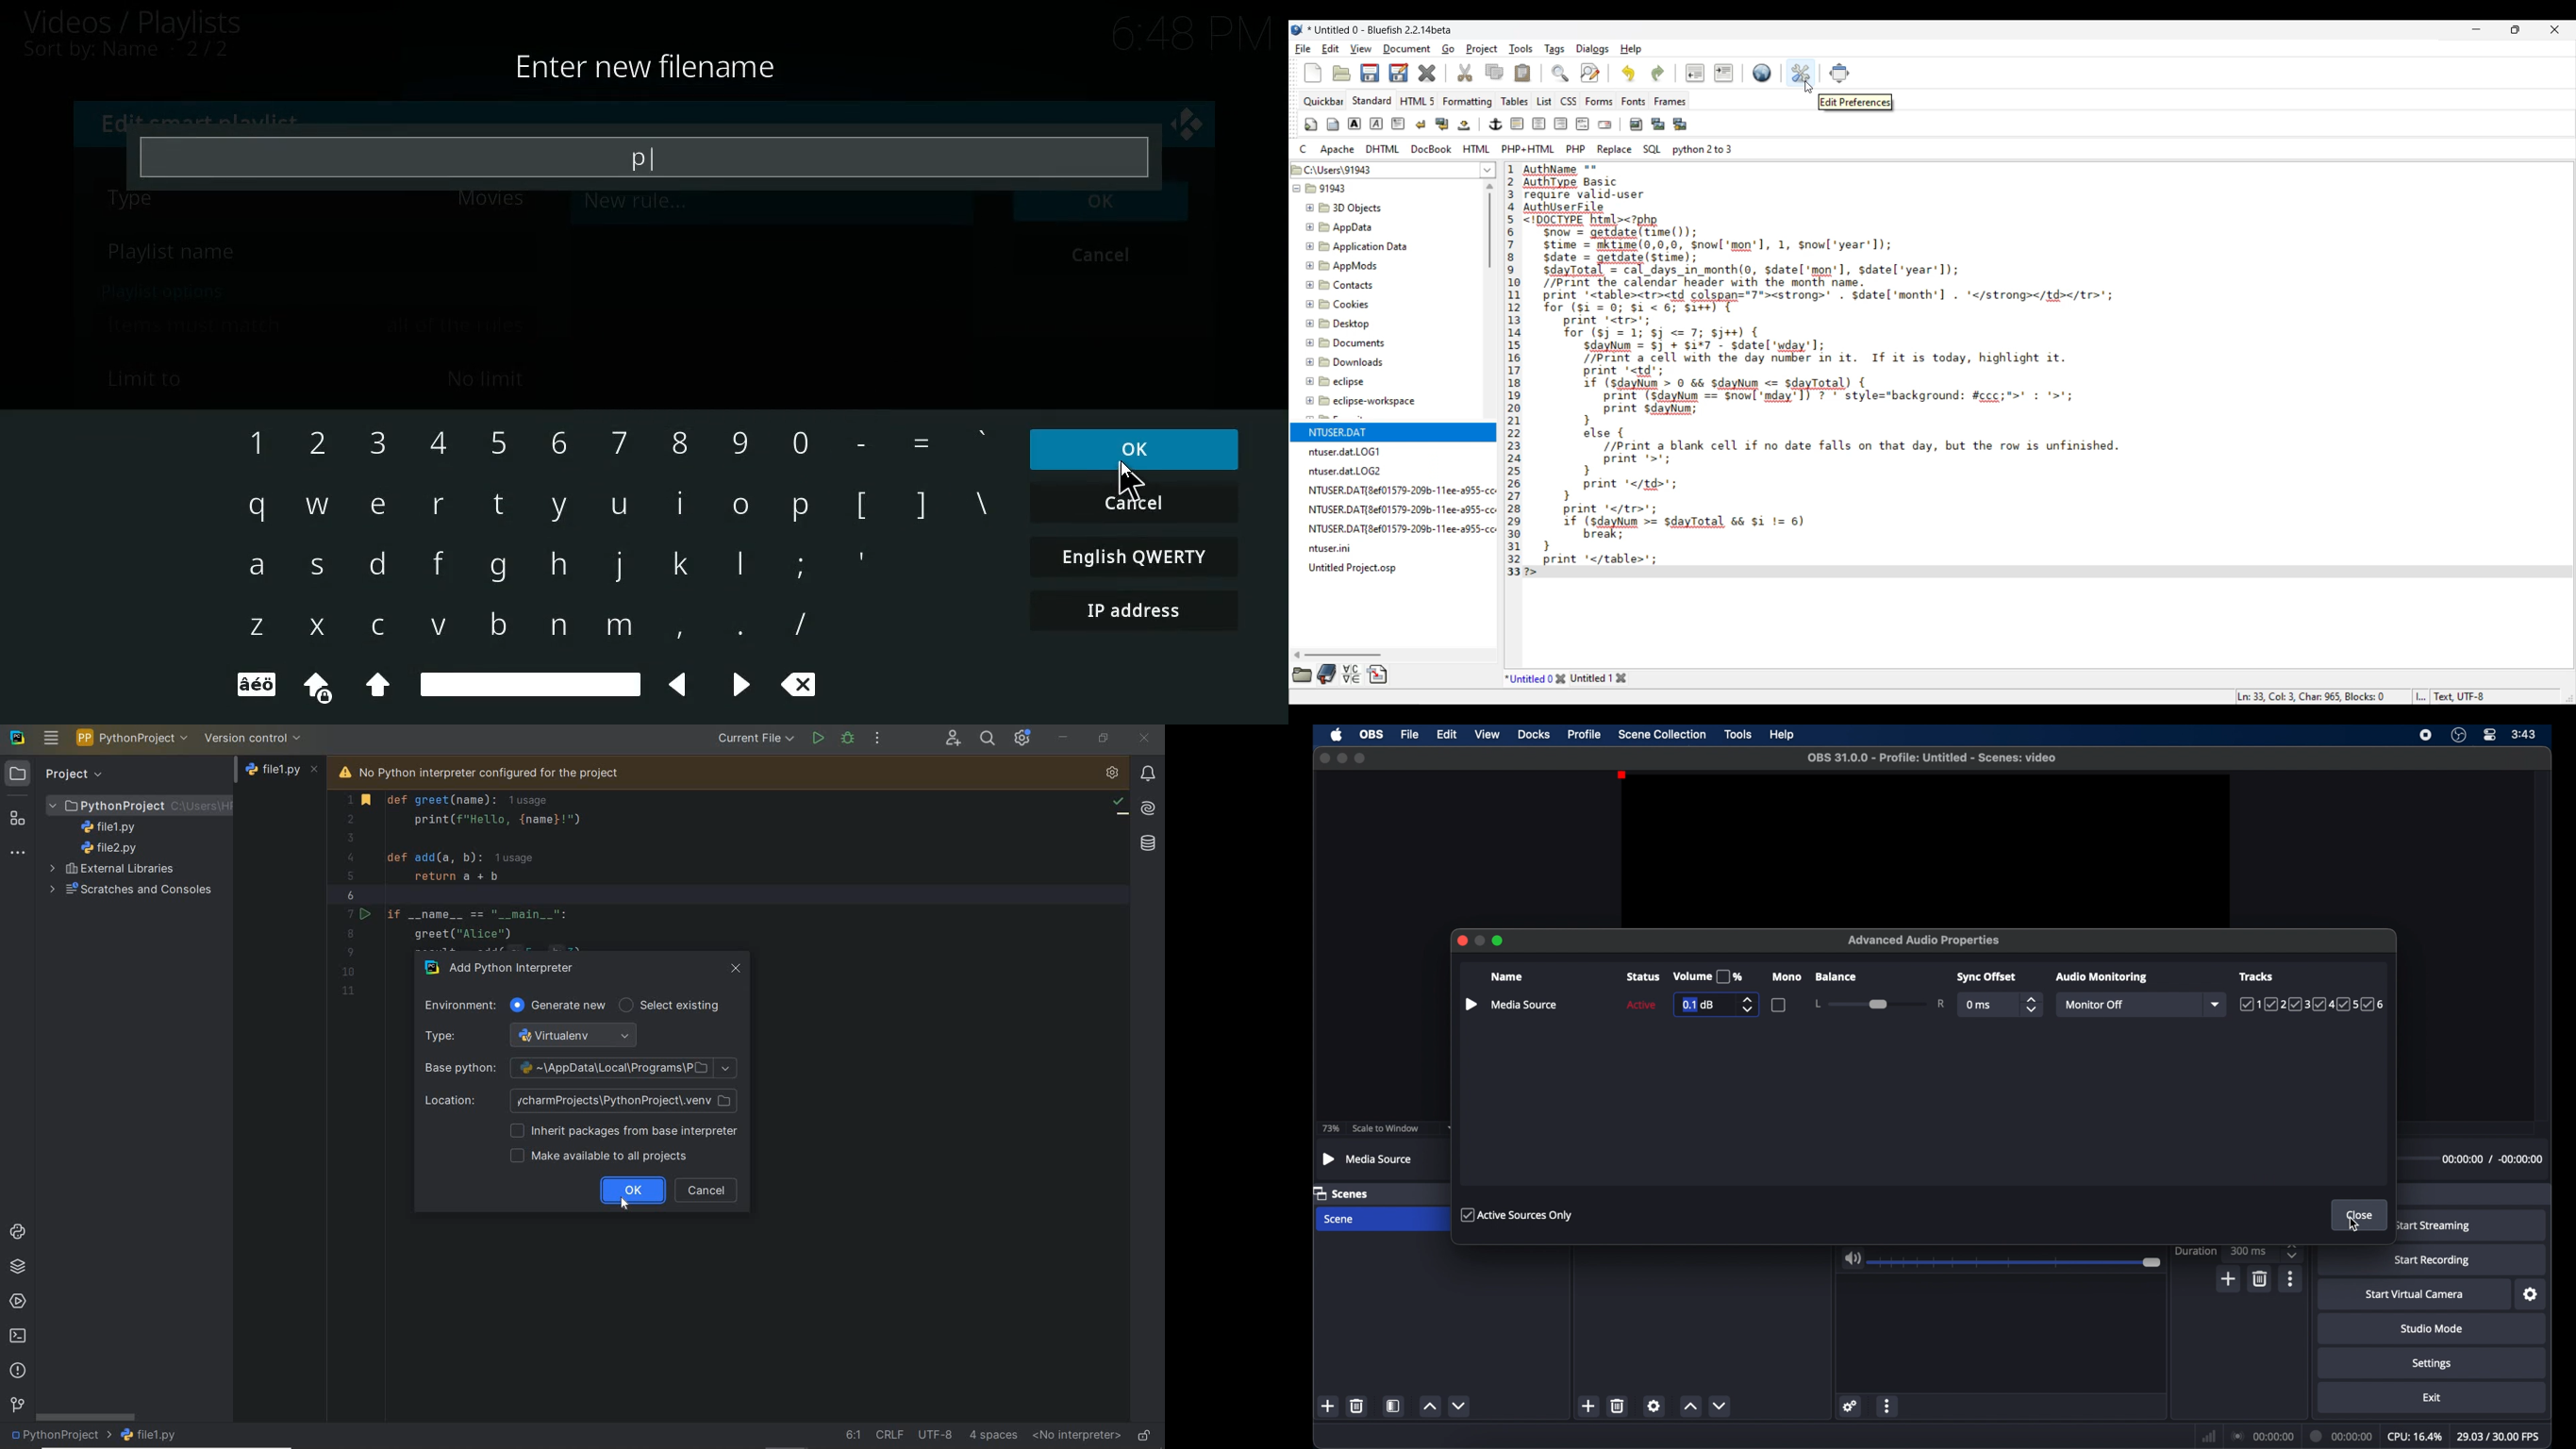 This screenshot has height=1456, width=2576. Describe the element at coordinates (1186, 35) in the screenshot. I see `time` at that location.